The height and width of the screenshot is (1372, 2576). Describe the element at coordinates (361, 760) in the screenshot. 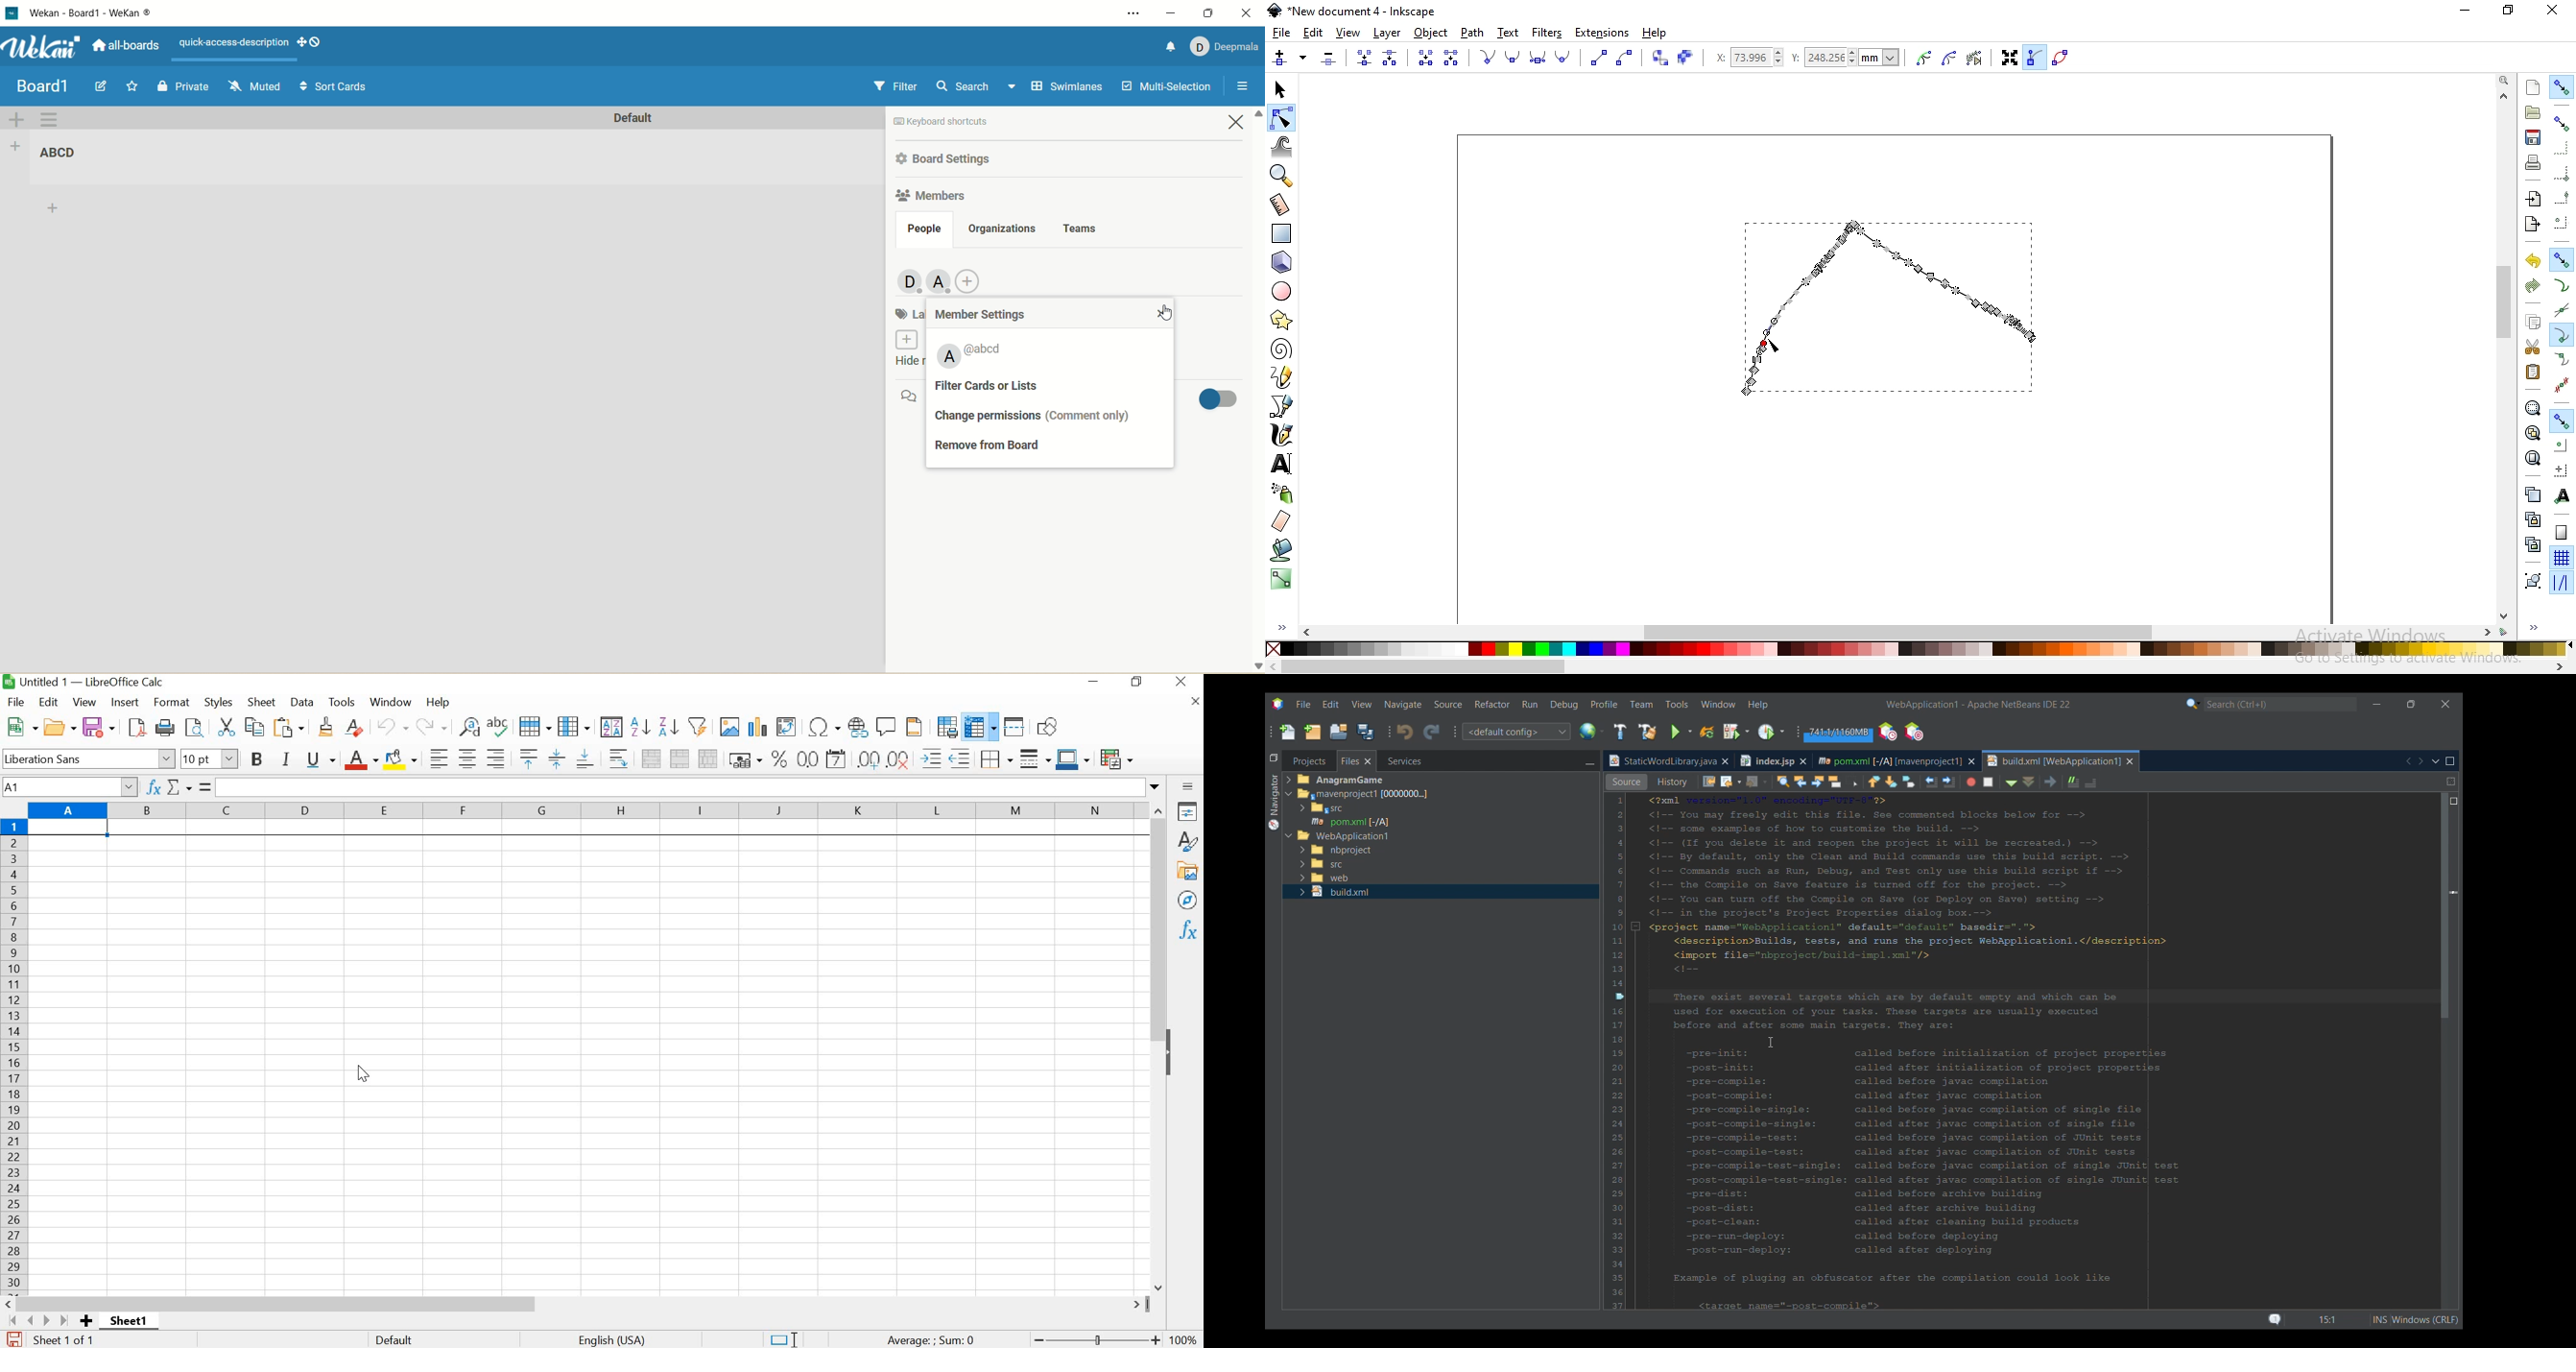

I see `FONT COLOR` at that location.